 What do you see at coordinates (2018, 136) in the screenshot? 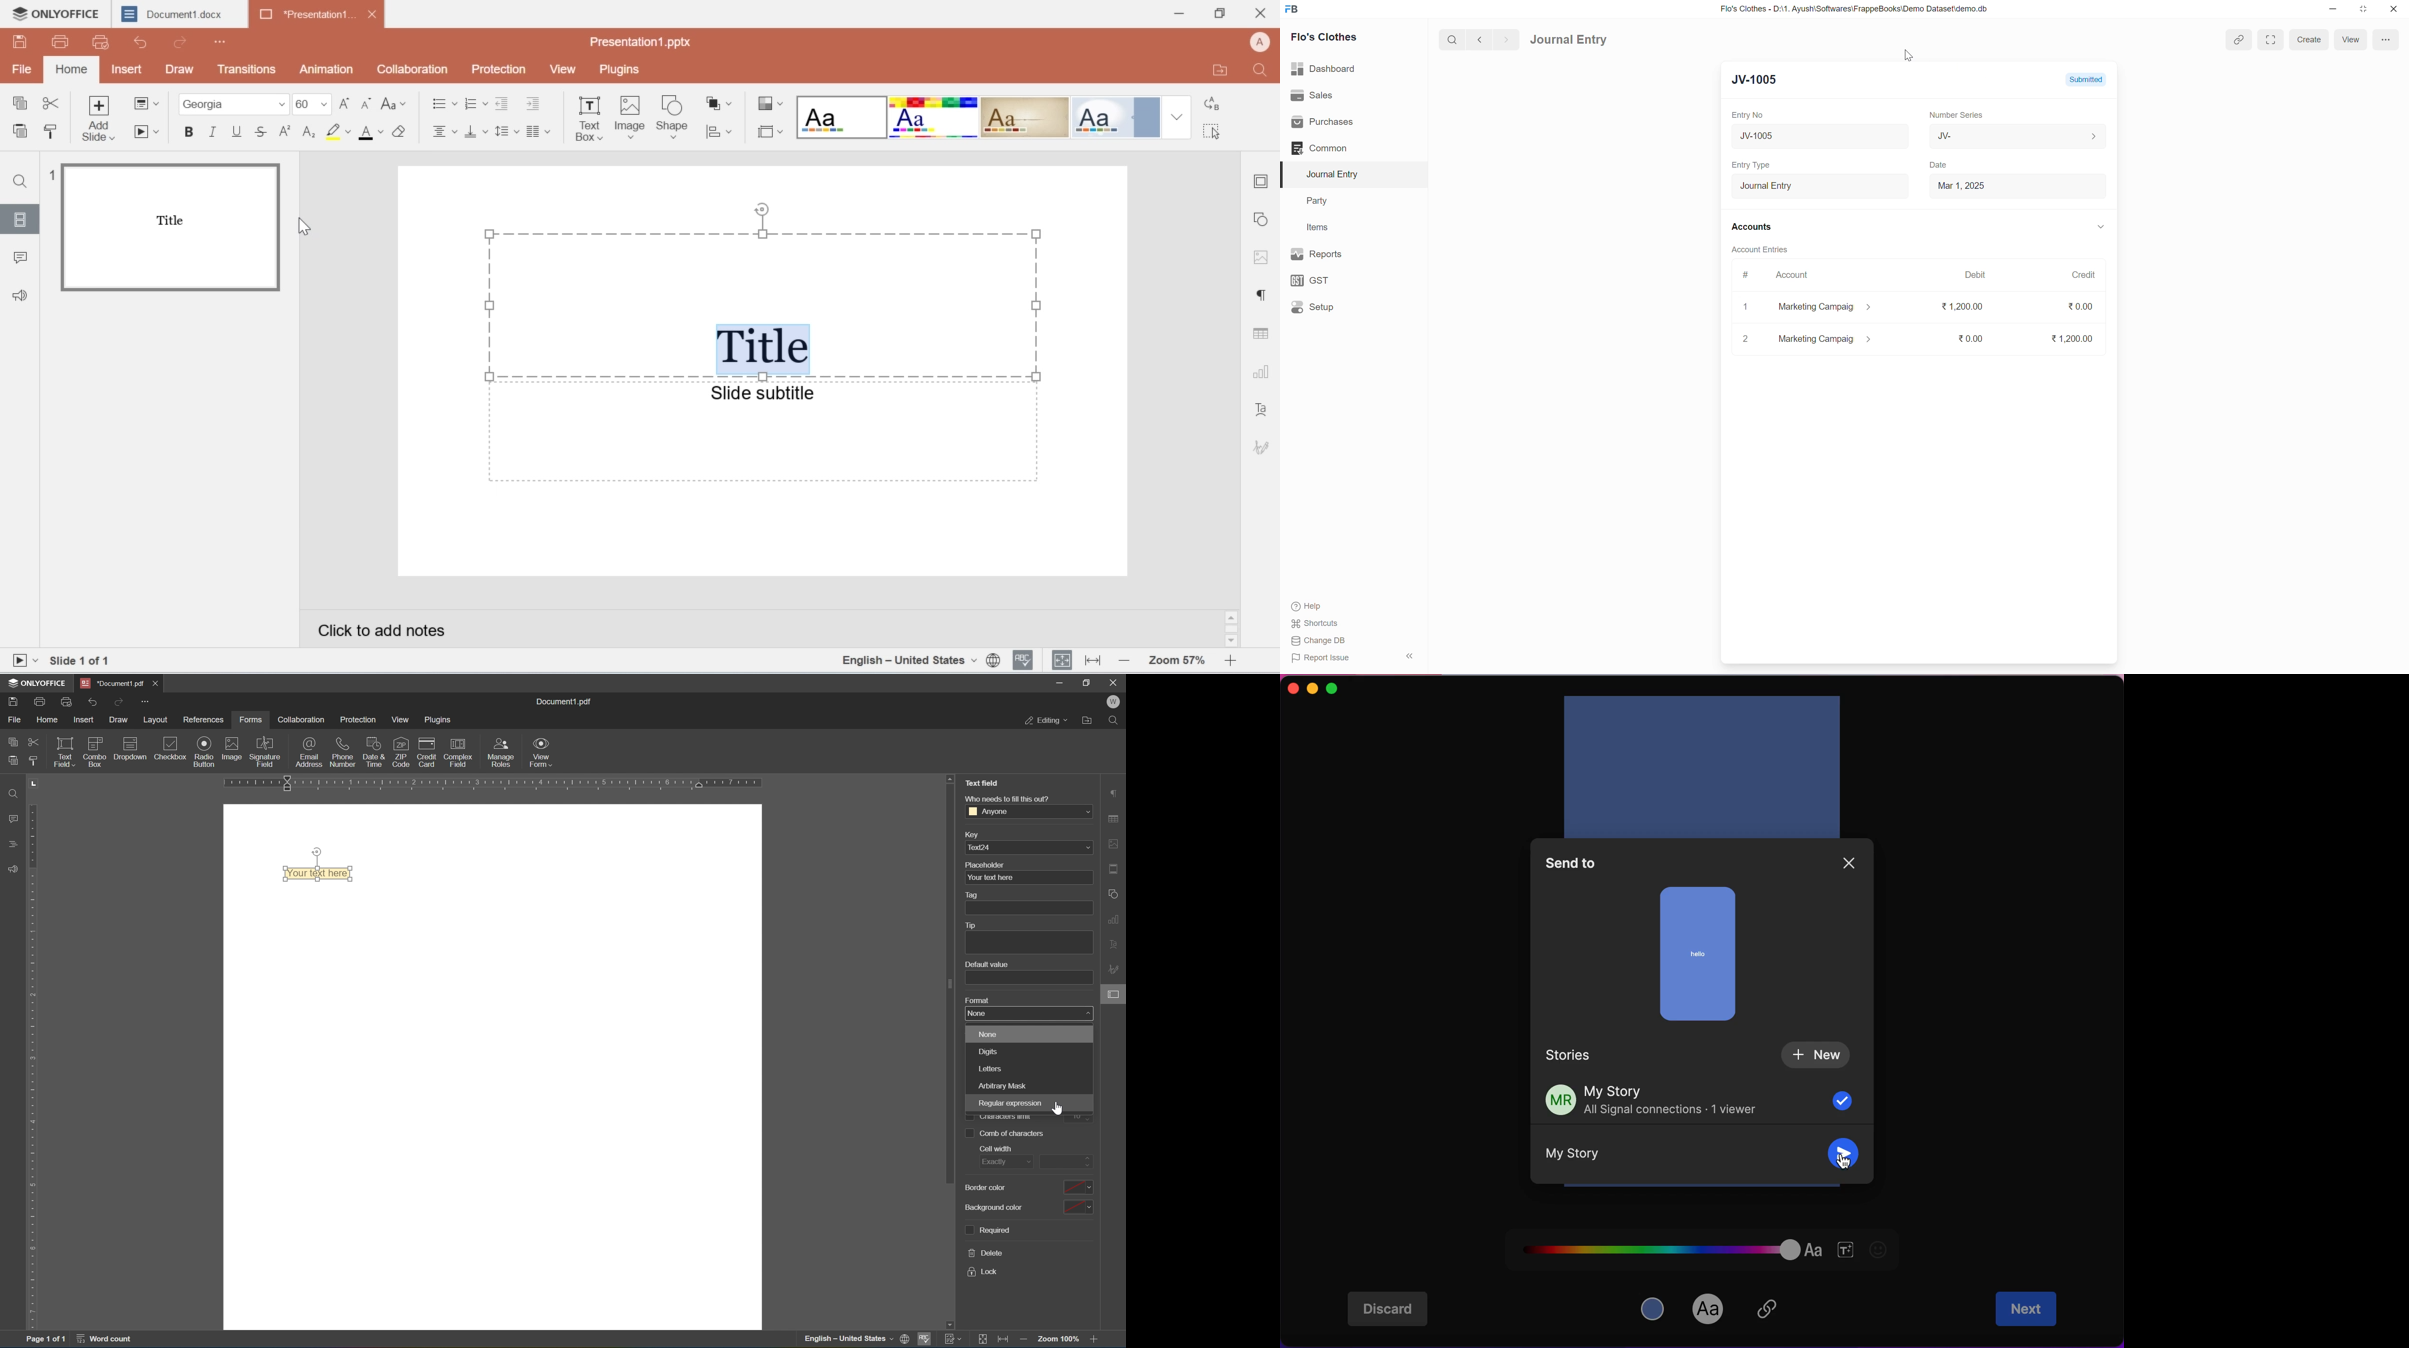
I see `JV-` at bounding box center [2018, 136].